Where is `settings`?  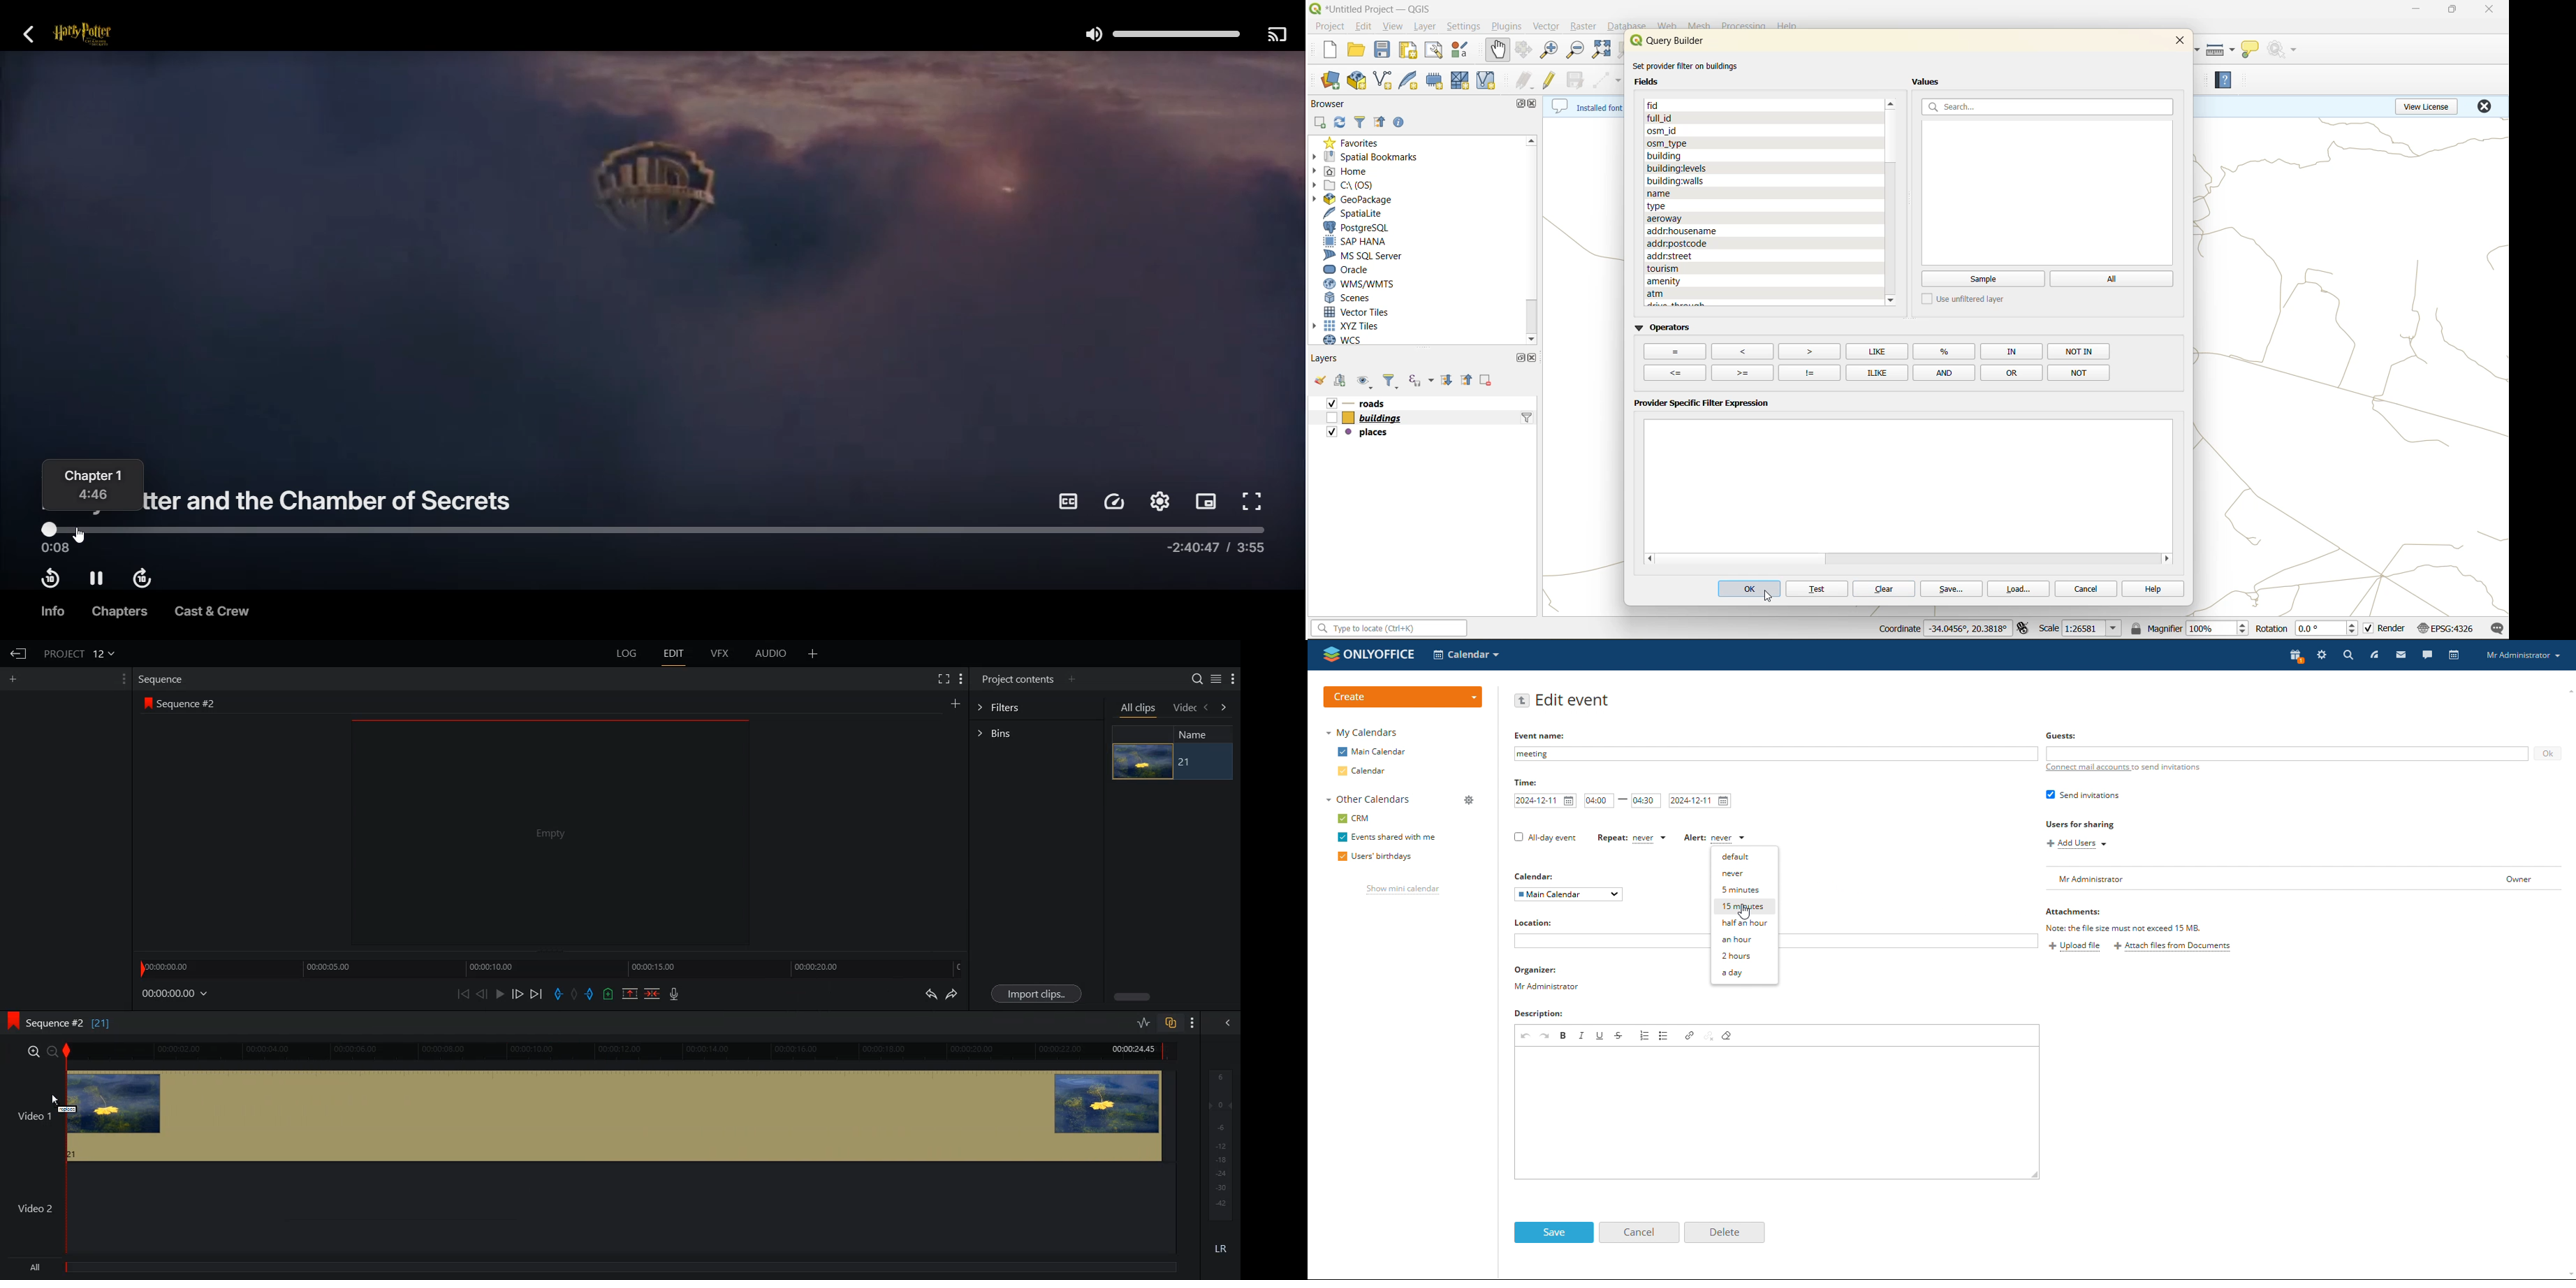
settings is located at coordinates (2322, 656).